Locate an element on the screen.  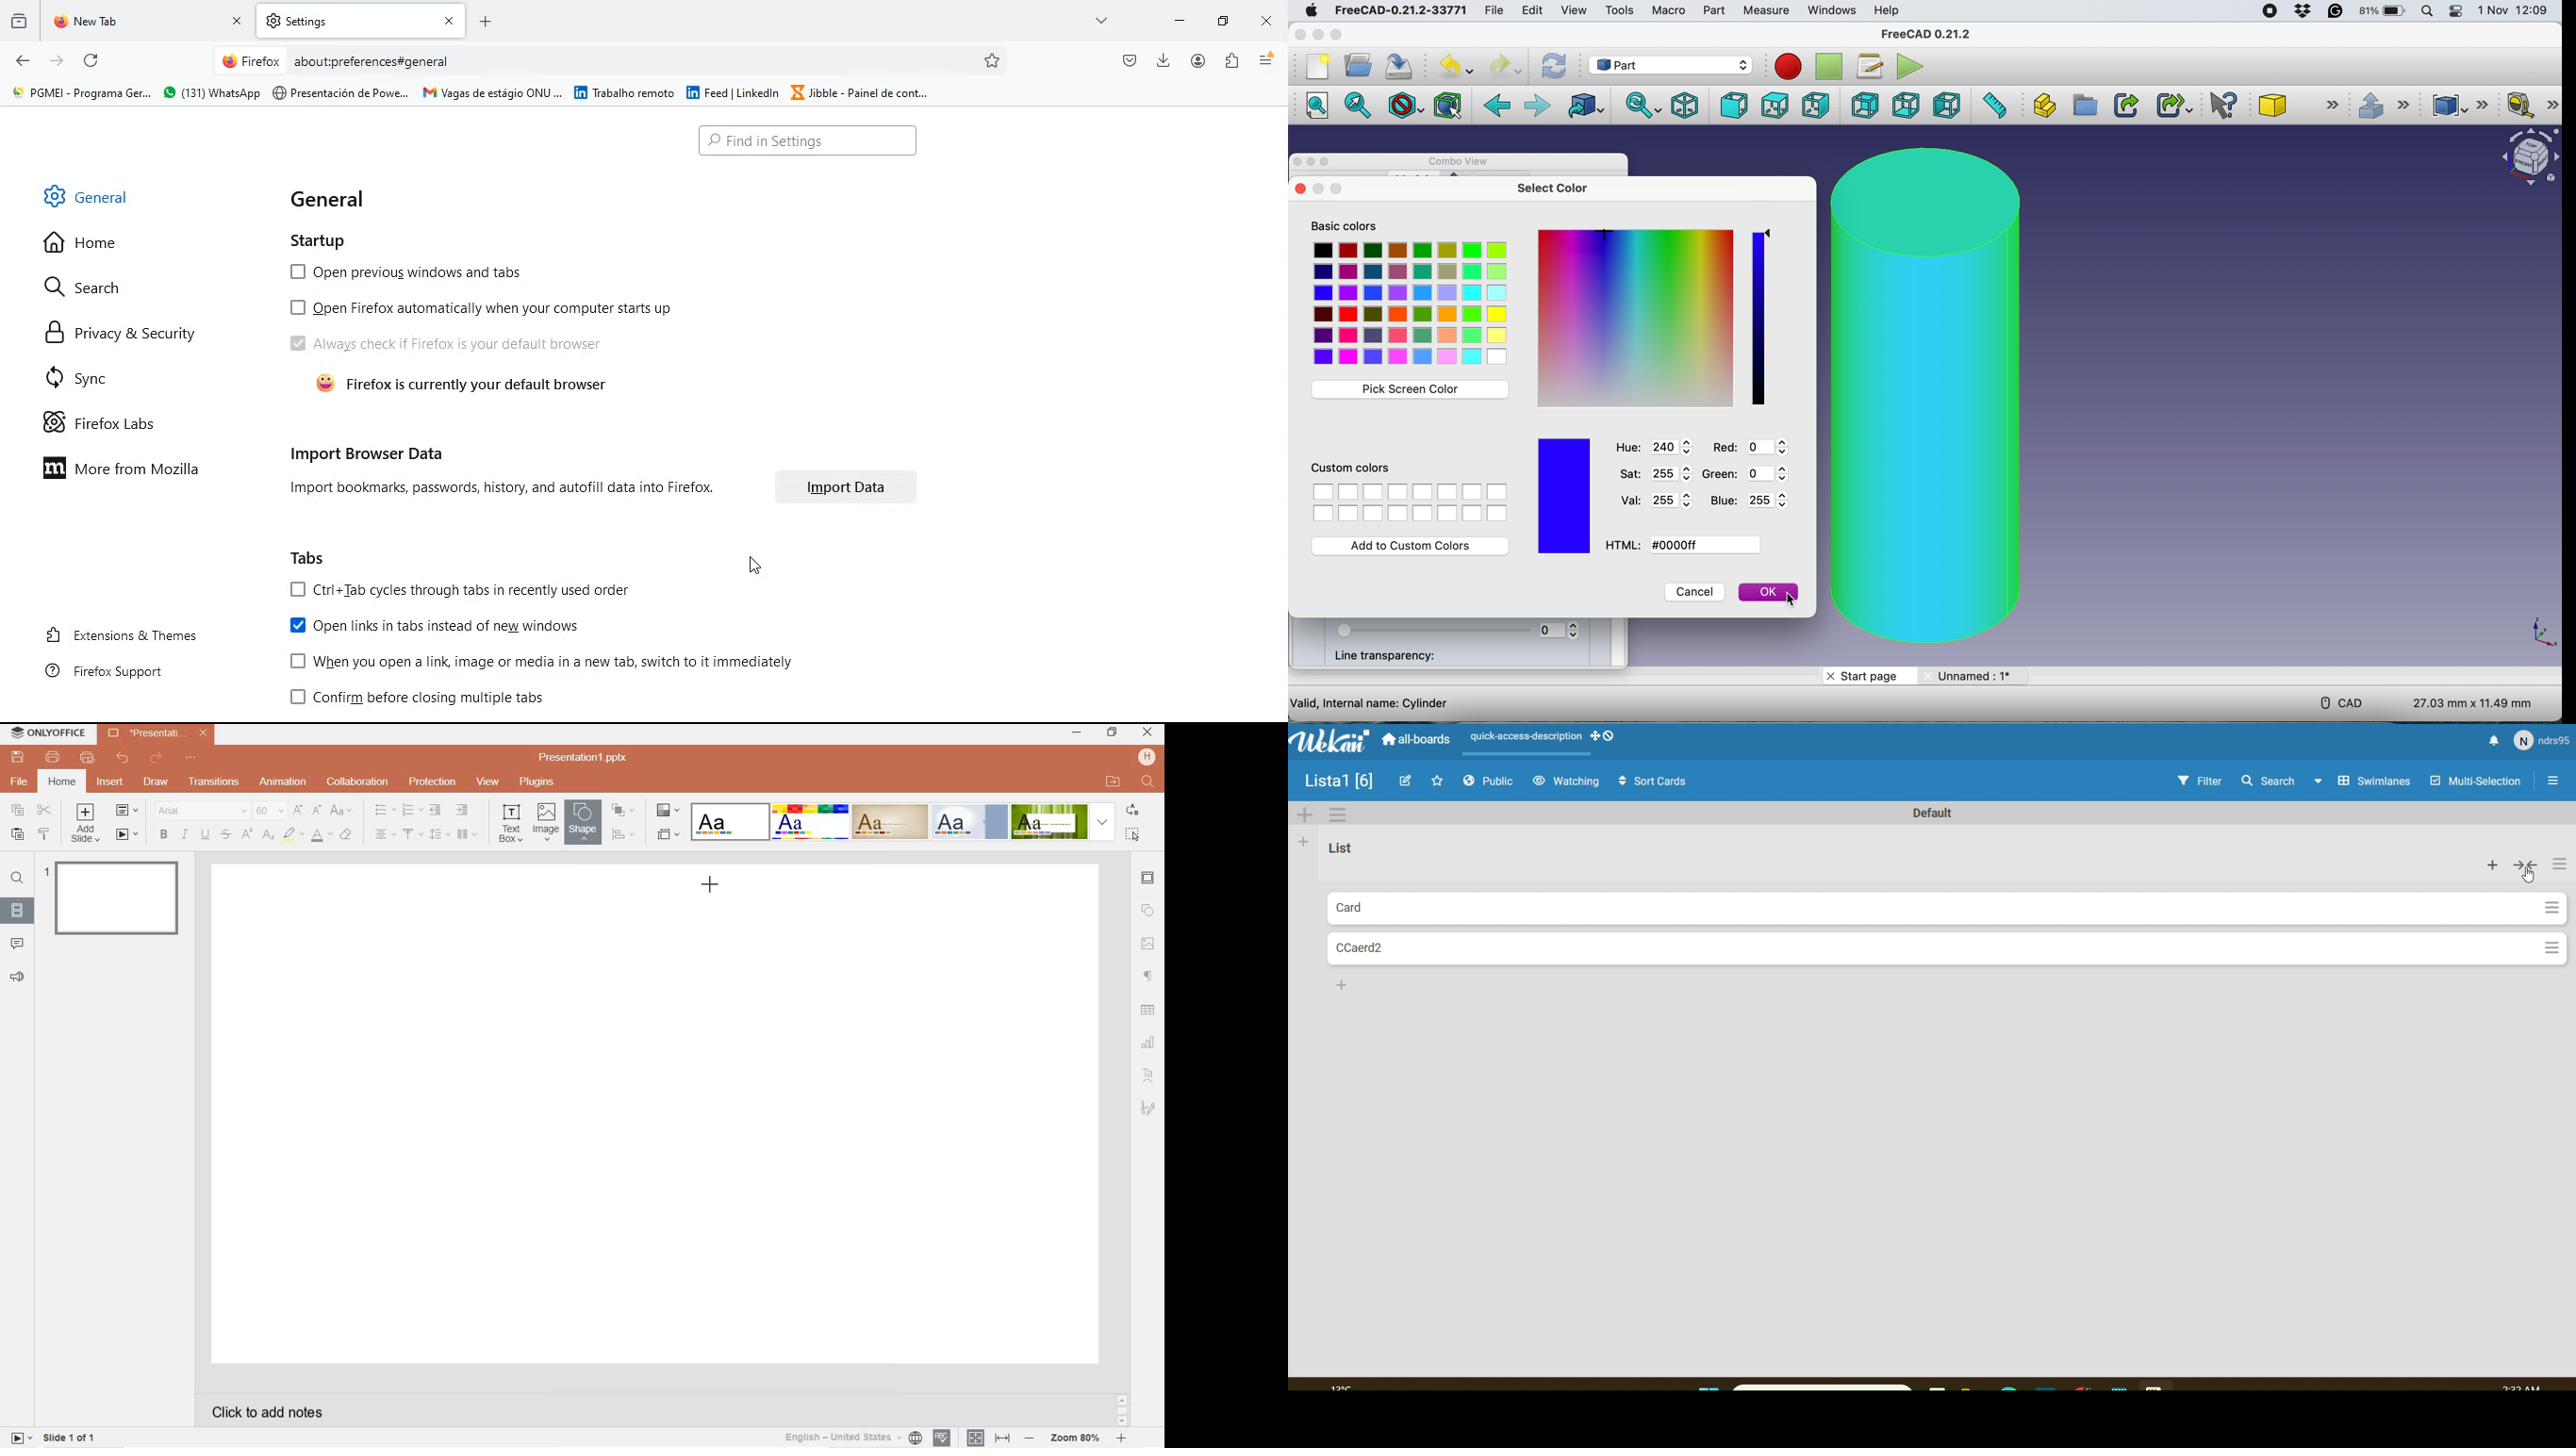
*Presentation1.pptx is located at coordinates (161, 734).